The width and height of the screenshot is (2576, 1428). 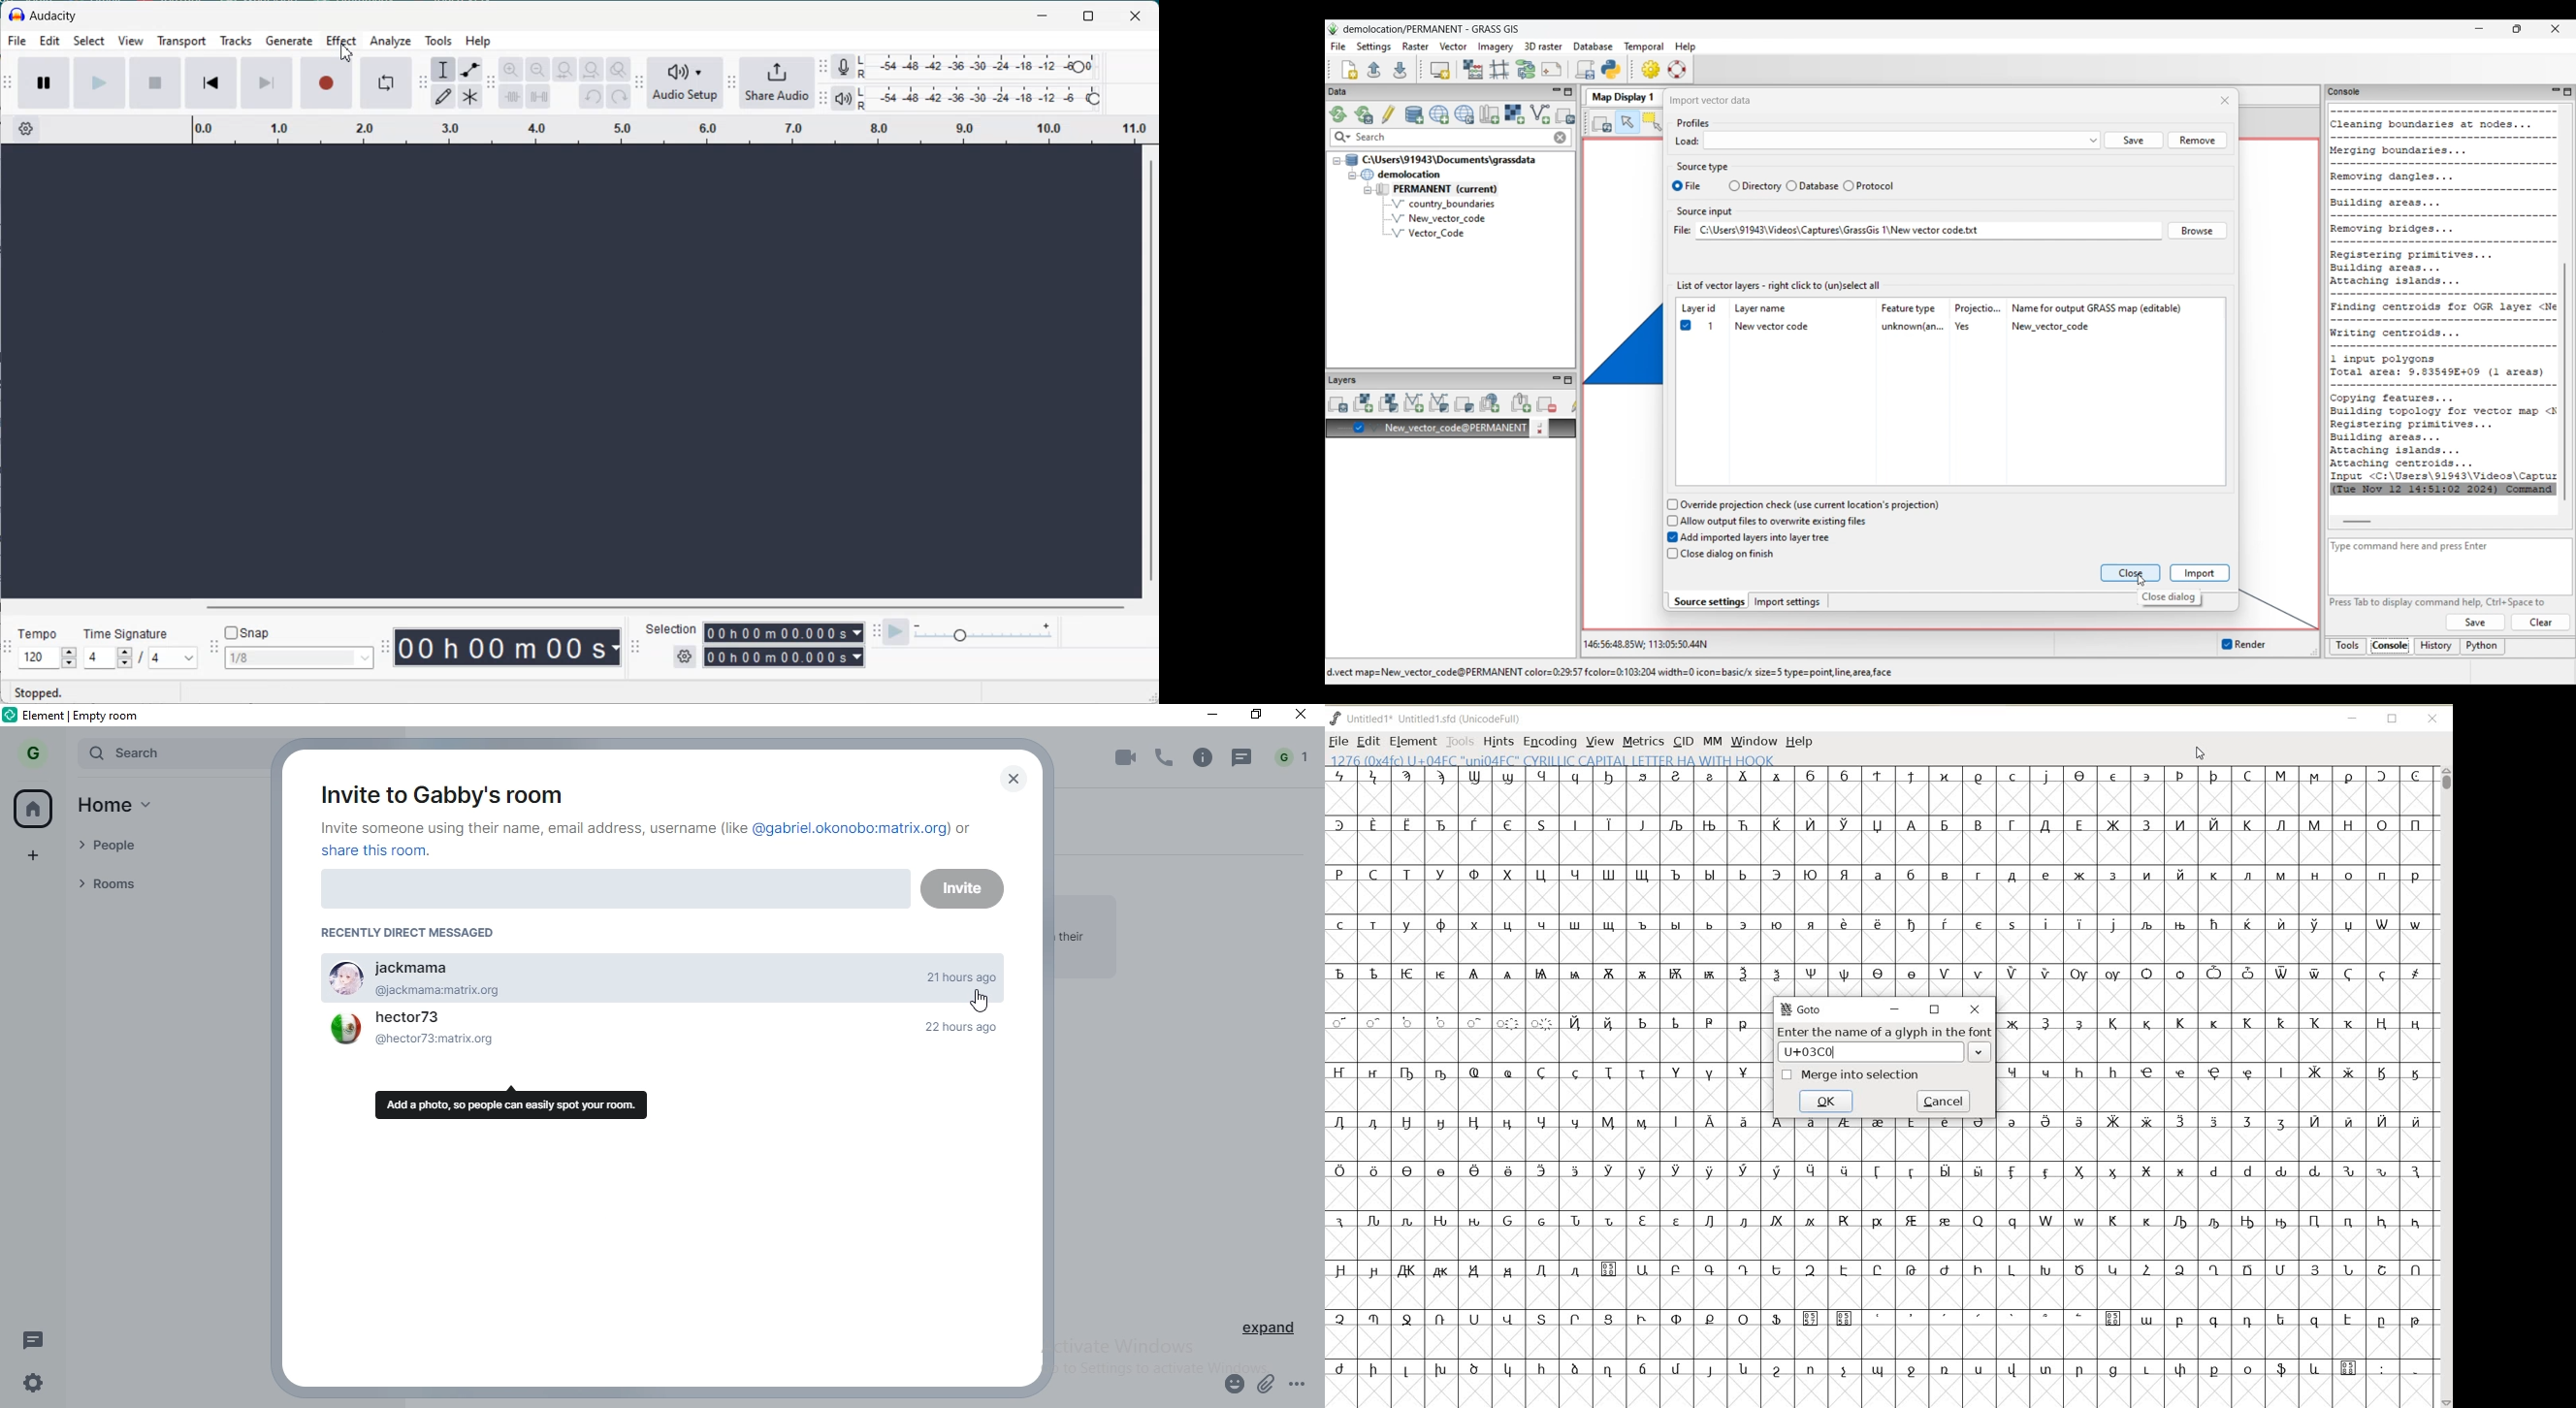 What do you see at coordinates (131, 42) in the screenshot?
I see `View` at bounding box center [131, 42].